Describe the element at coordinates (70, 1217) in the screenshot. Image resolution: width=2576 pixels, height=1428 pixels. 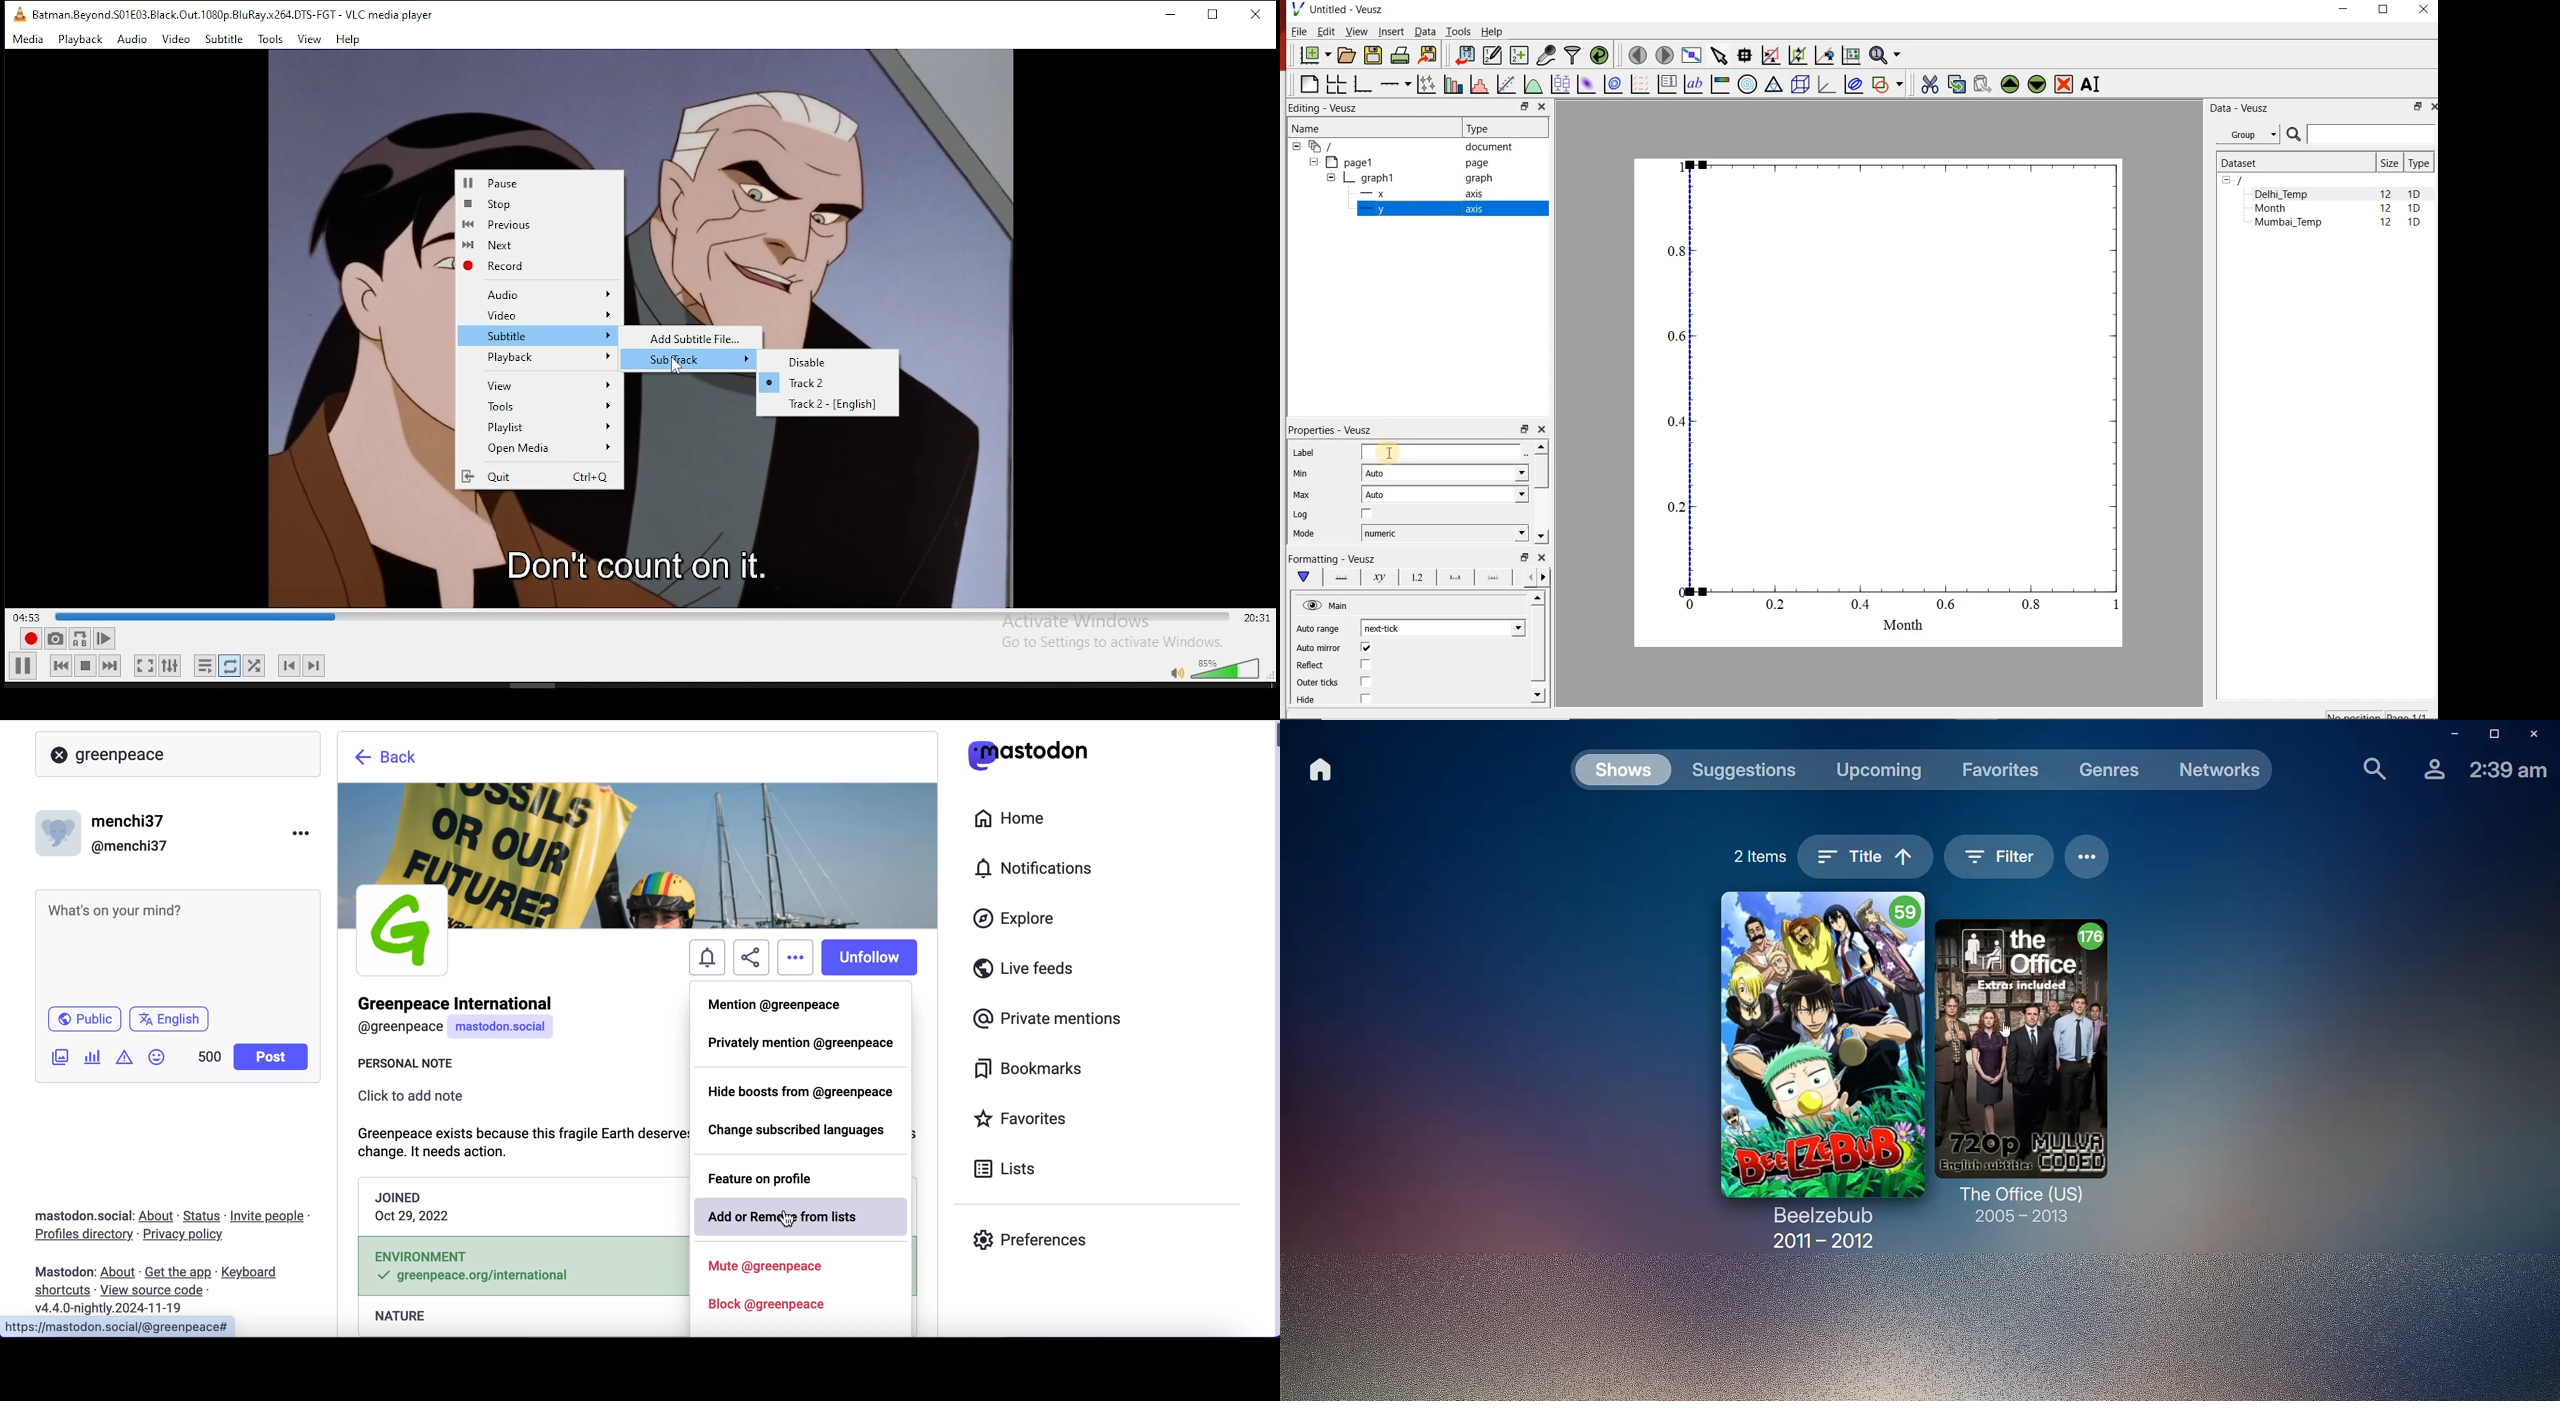
I see `mastodon social` at that location.